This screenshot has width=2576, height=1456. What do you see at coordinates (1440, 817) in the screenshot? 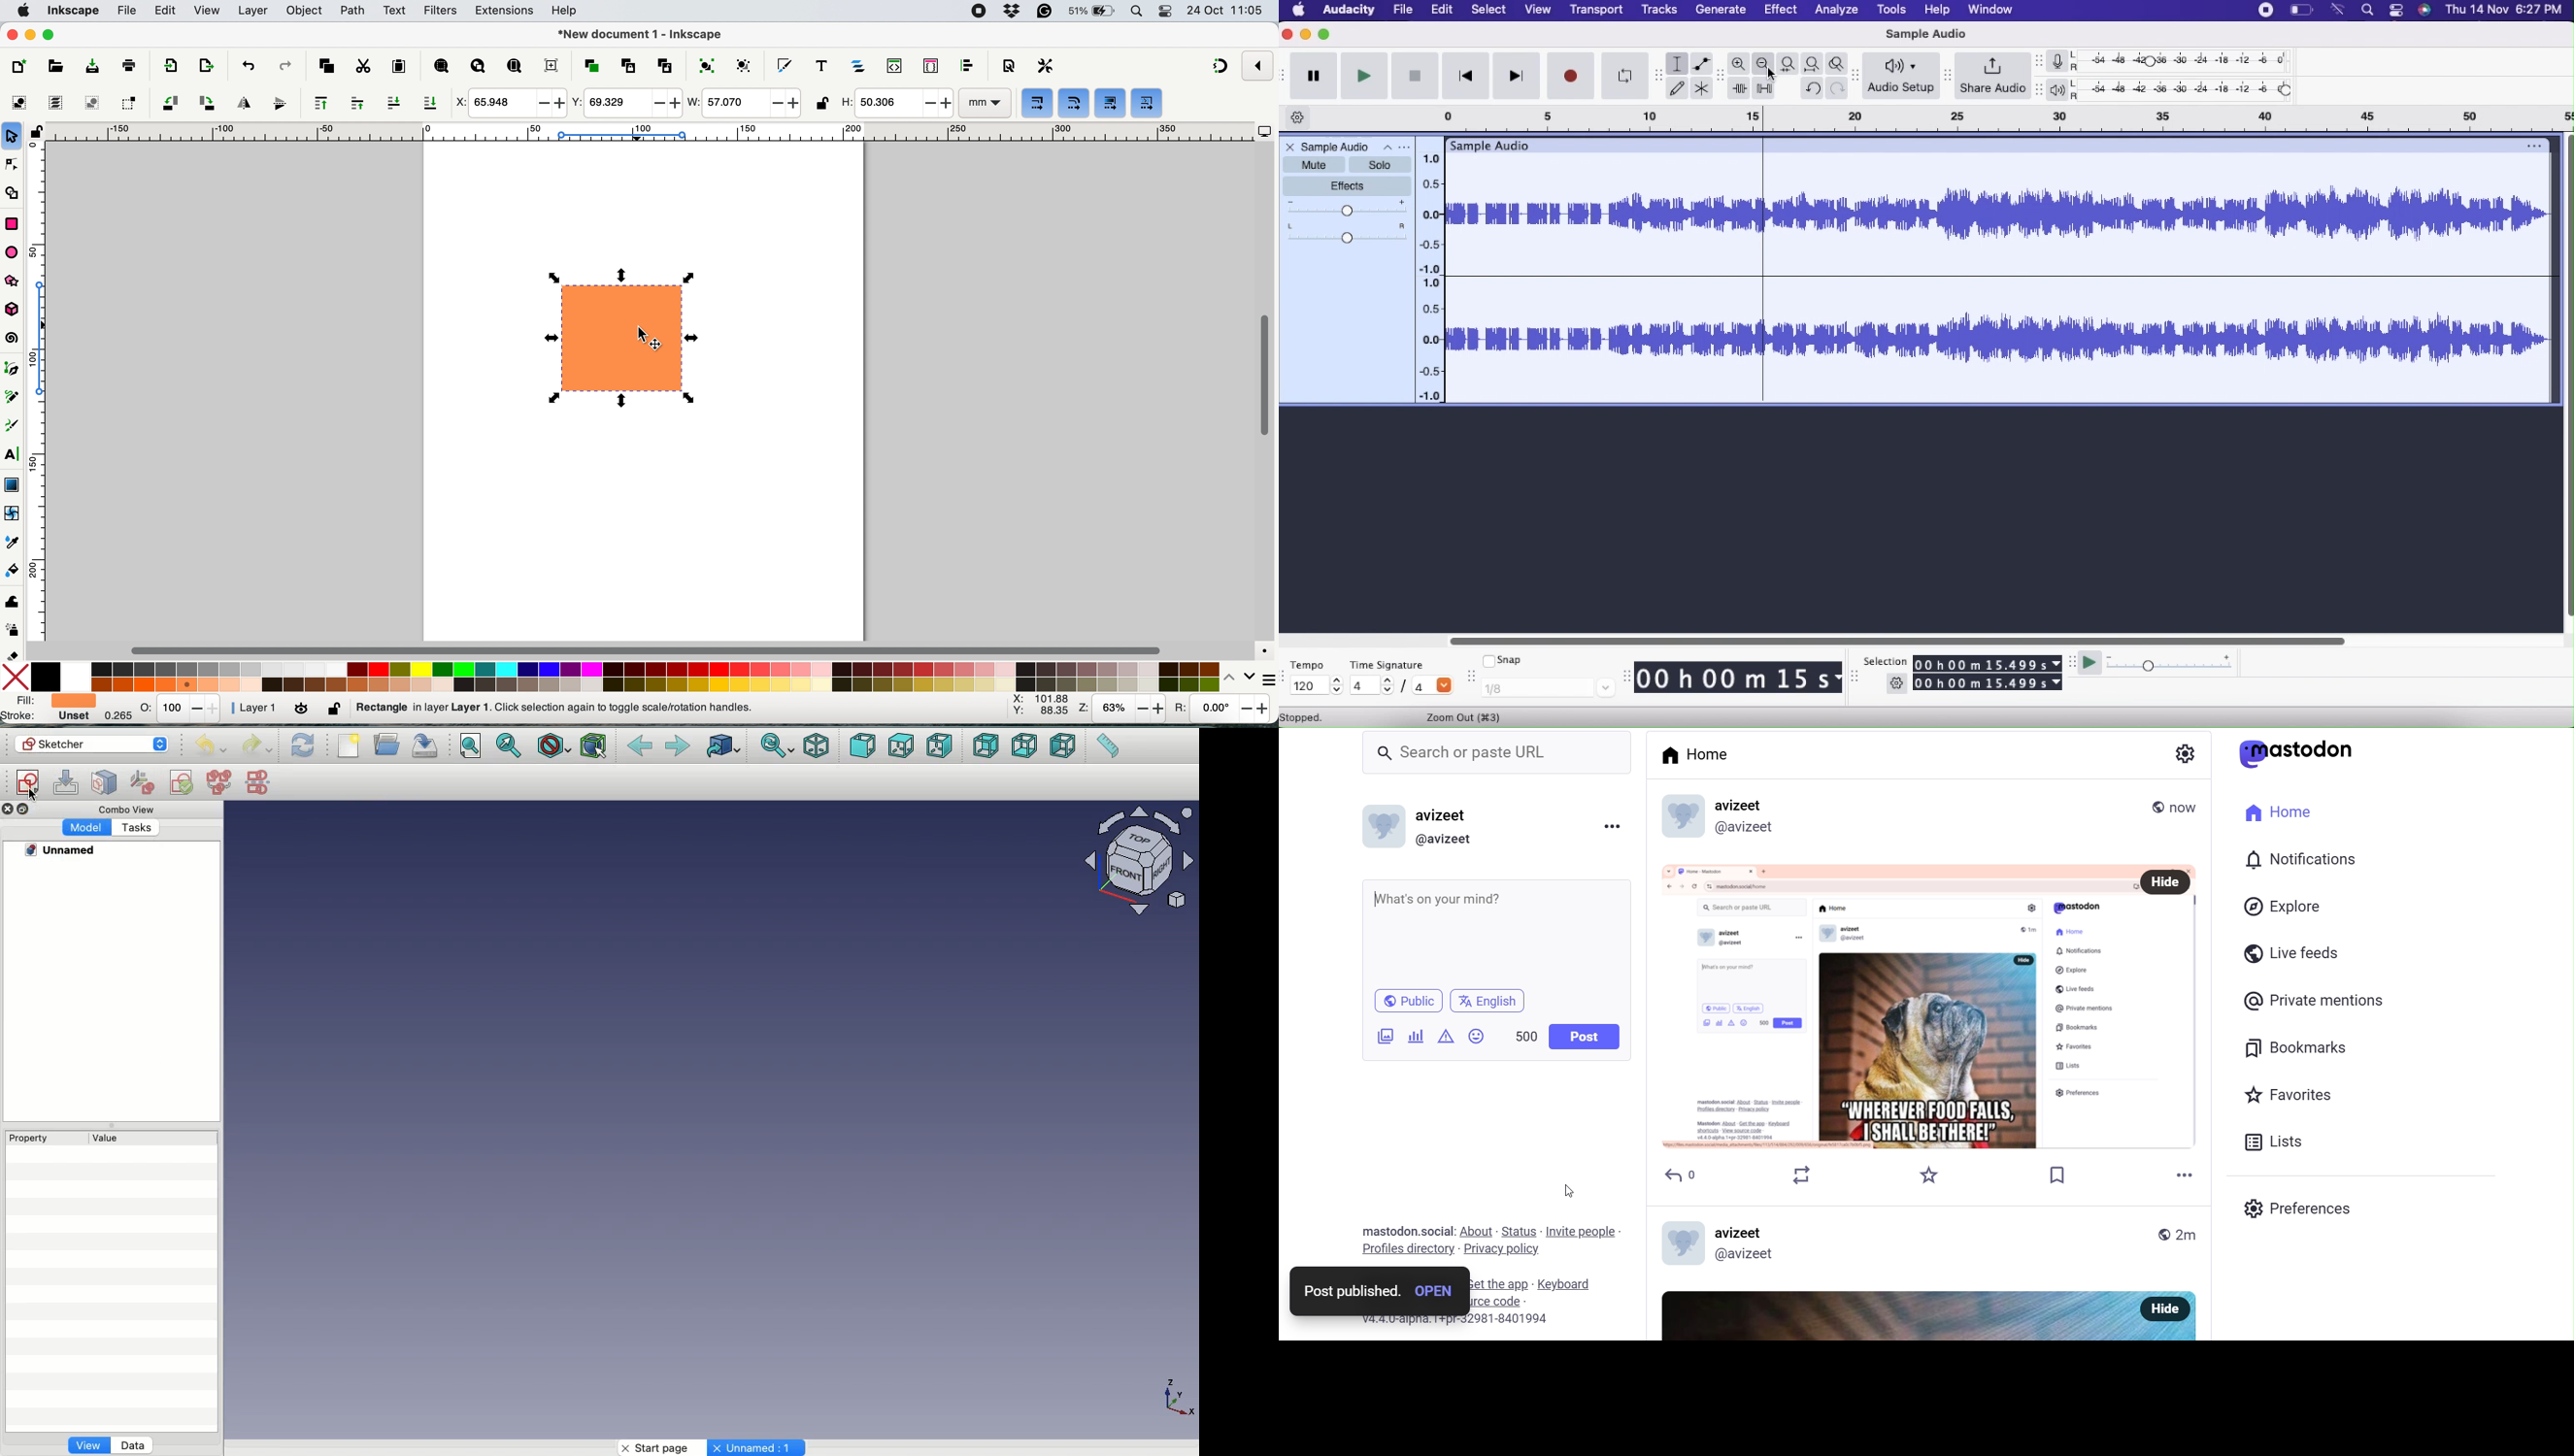
I see `avizeet` at bounding box center [1440, 817].